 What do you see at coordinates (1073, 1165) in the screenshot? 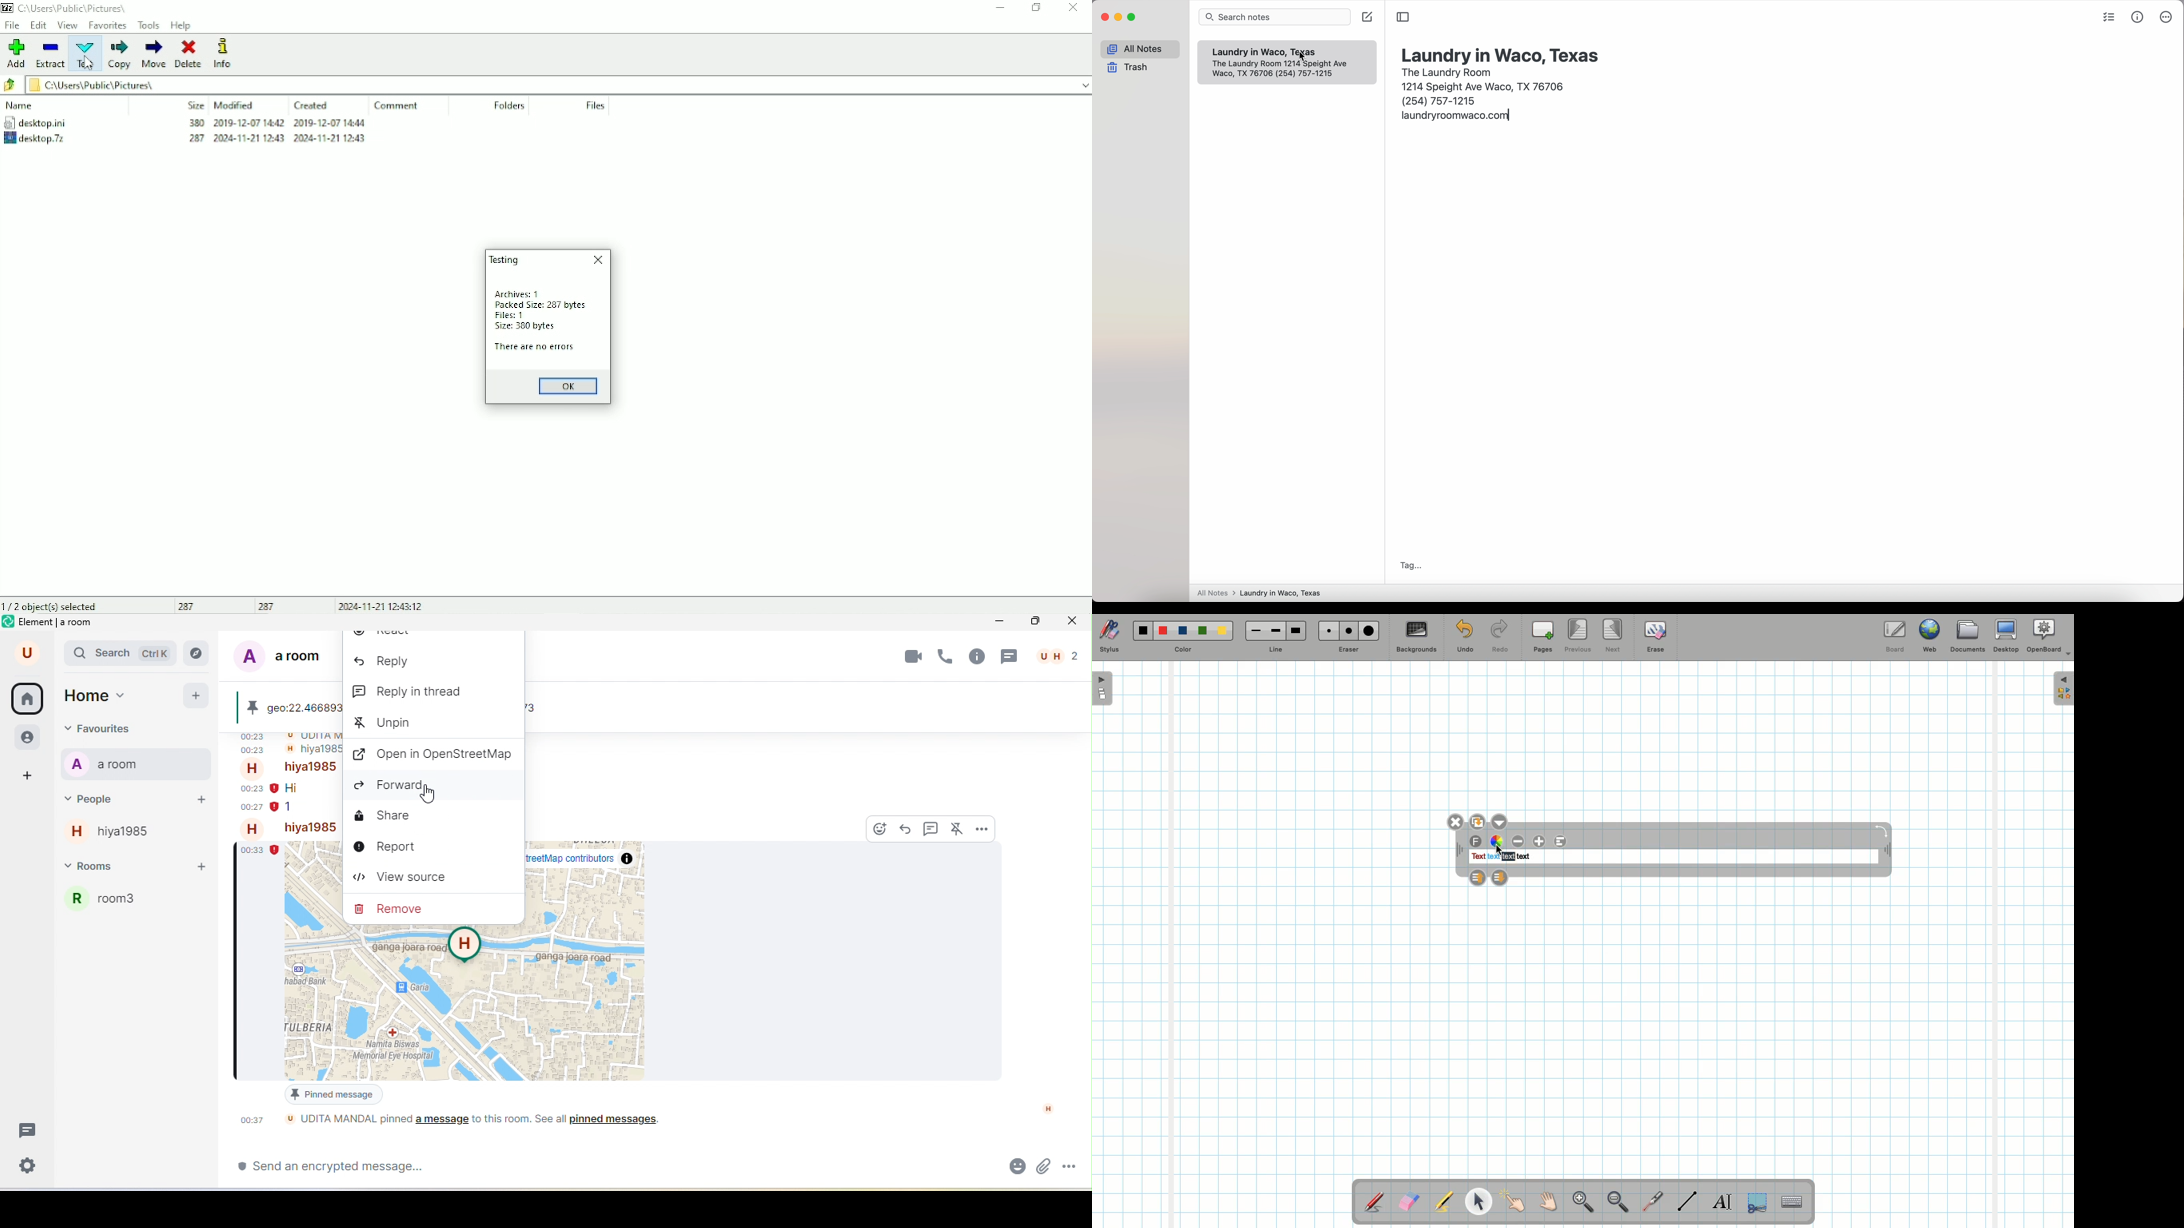
I see `options` at bounding box center [1073, 1165].